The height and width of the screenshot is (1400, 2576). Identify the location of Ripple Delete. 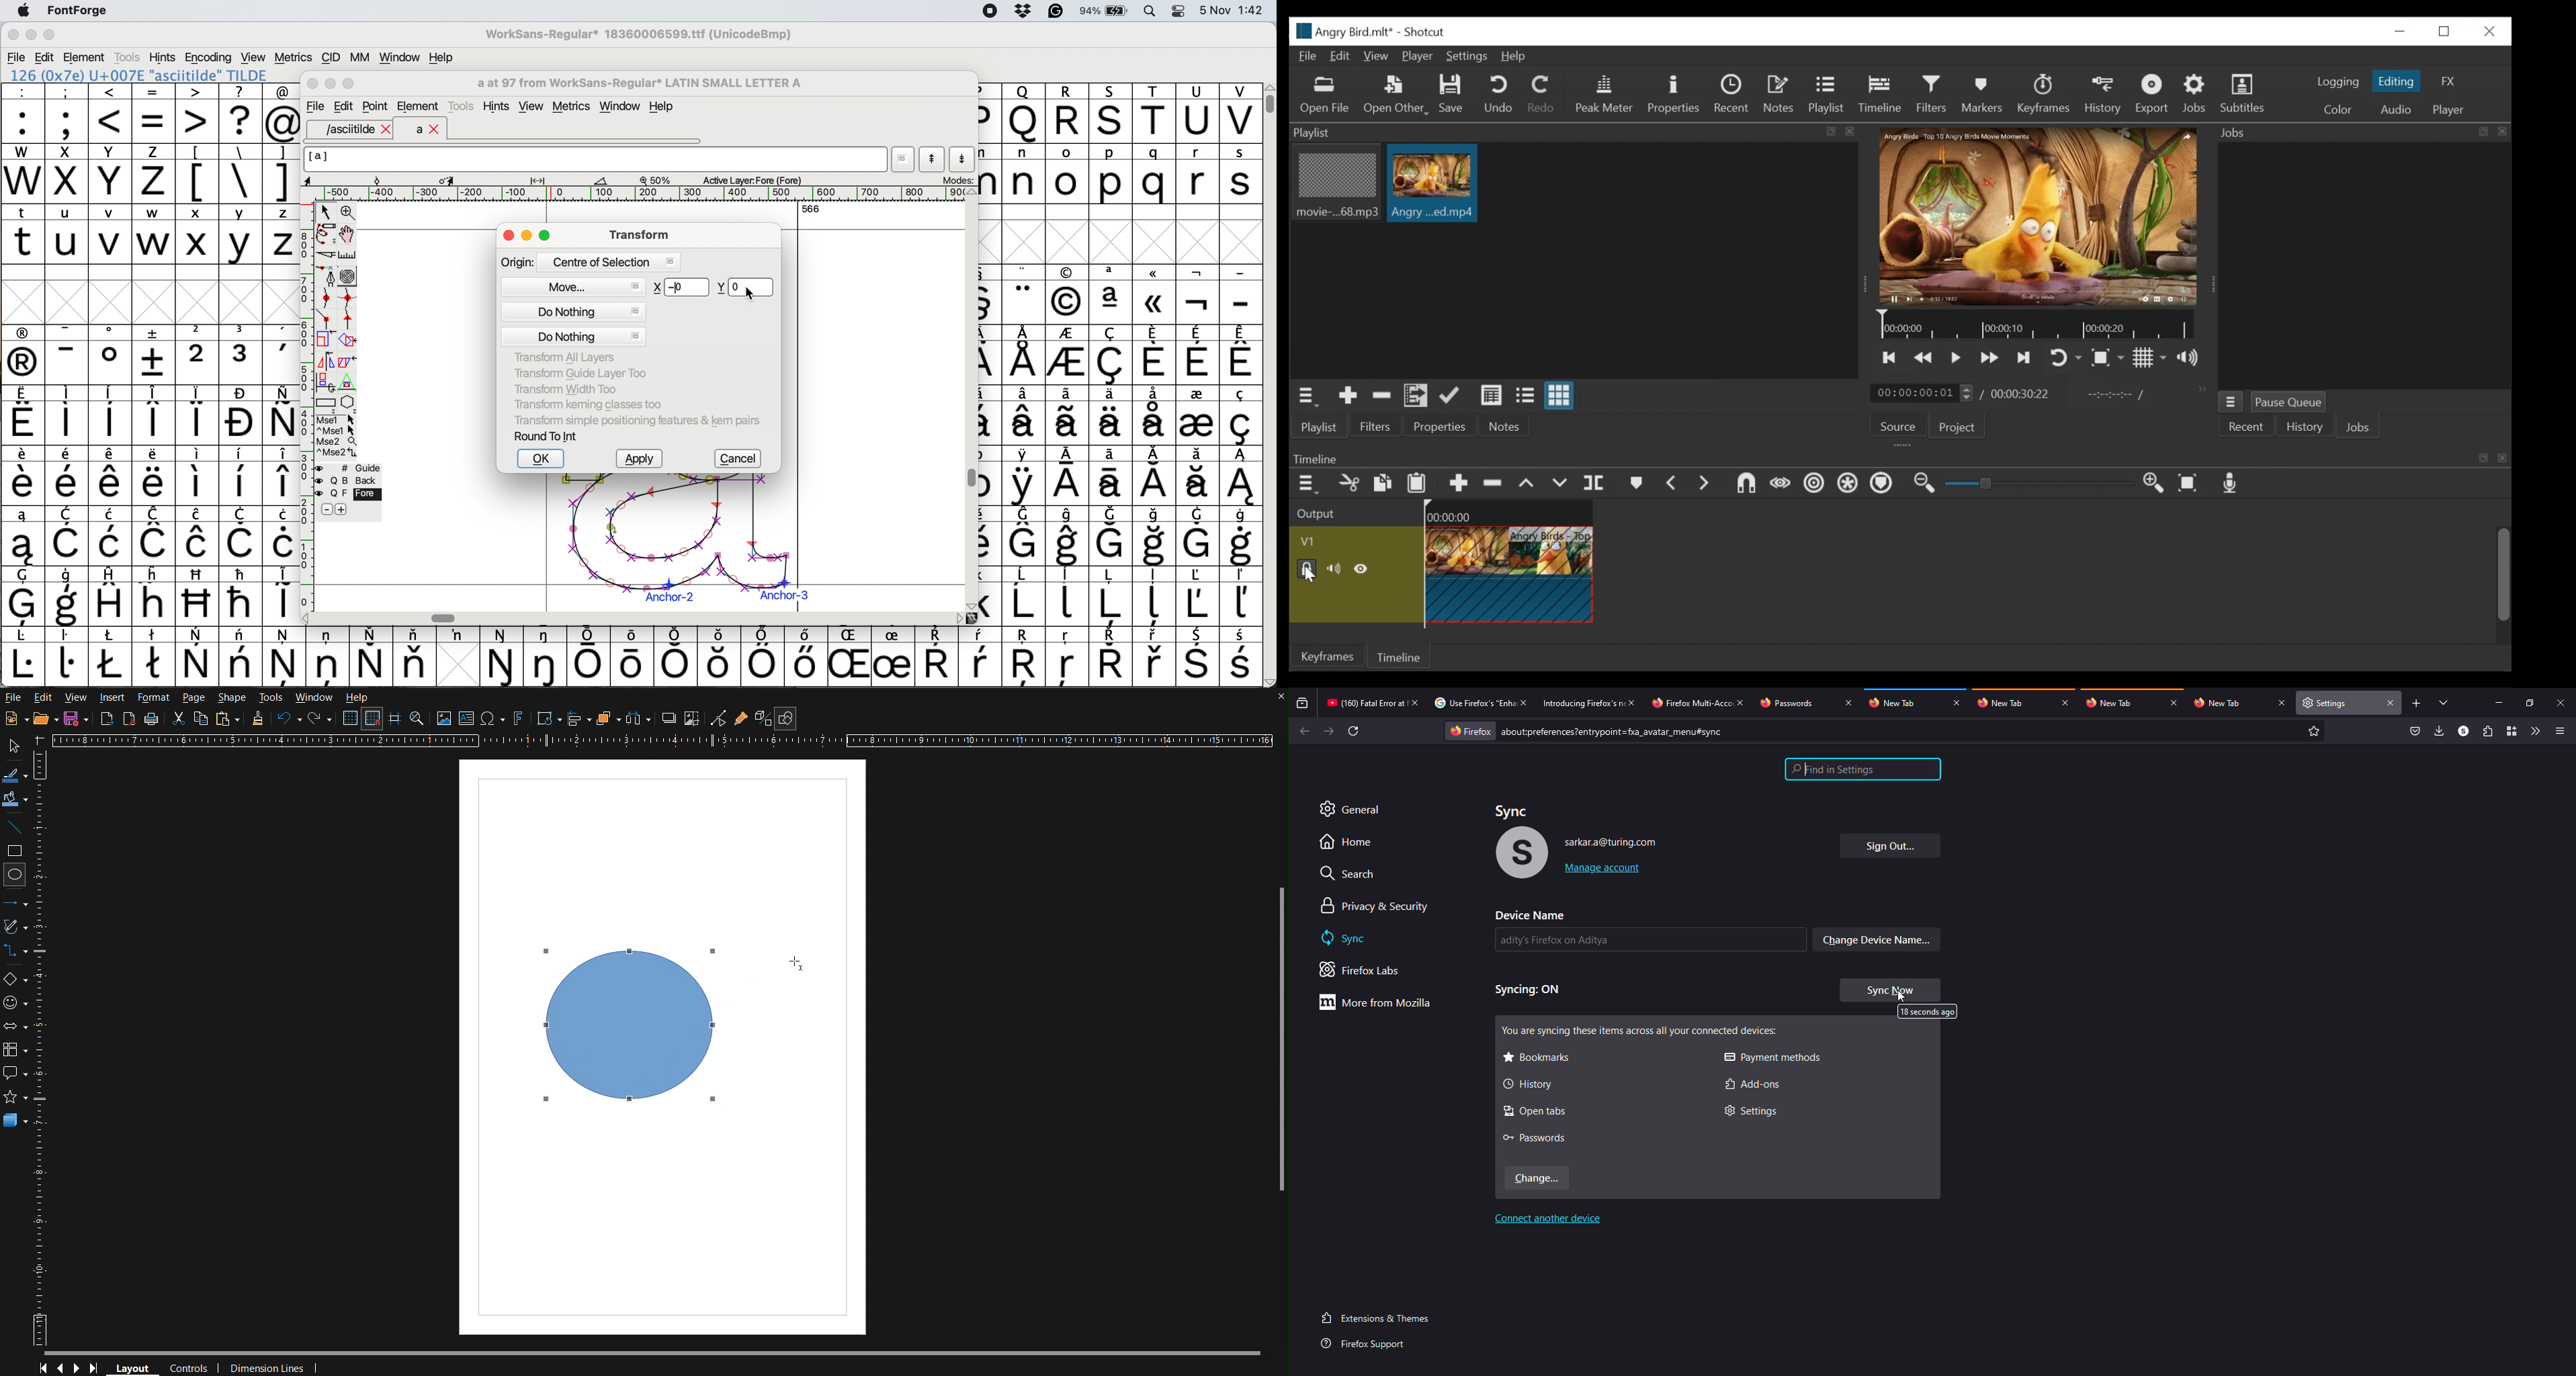
(1493, 484).